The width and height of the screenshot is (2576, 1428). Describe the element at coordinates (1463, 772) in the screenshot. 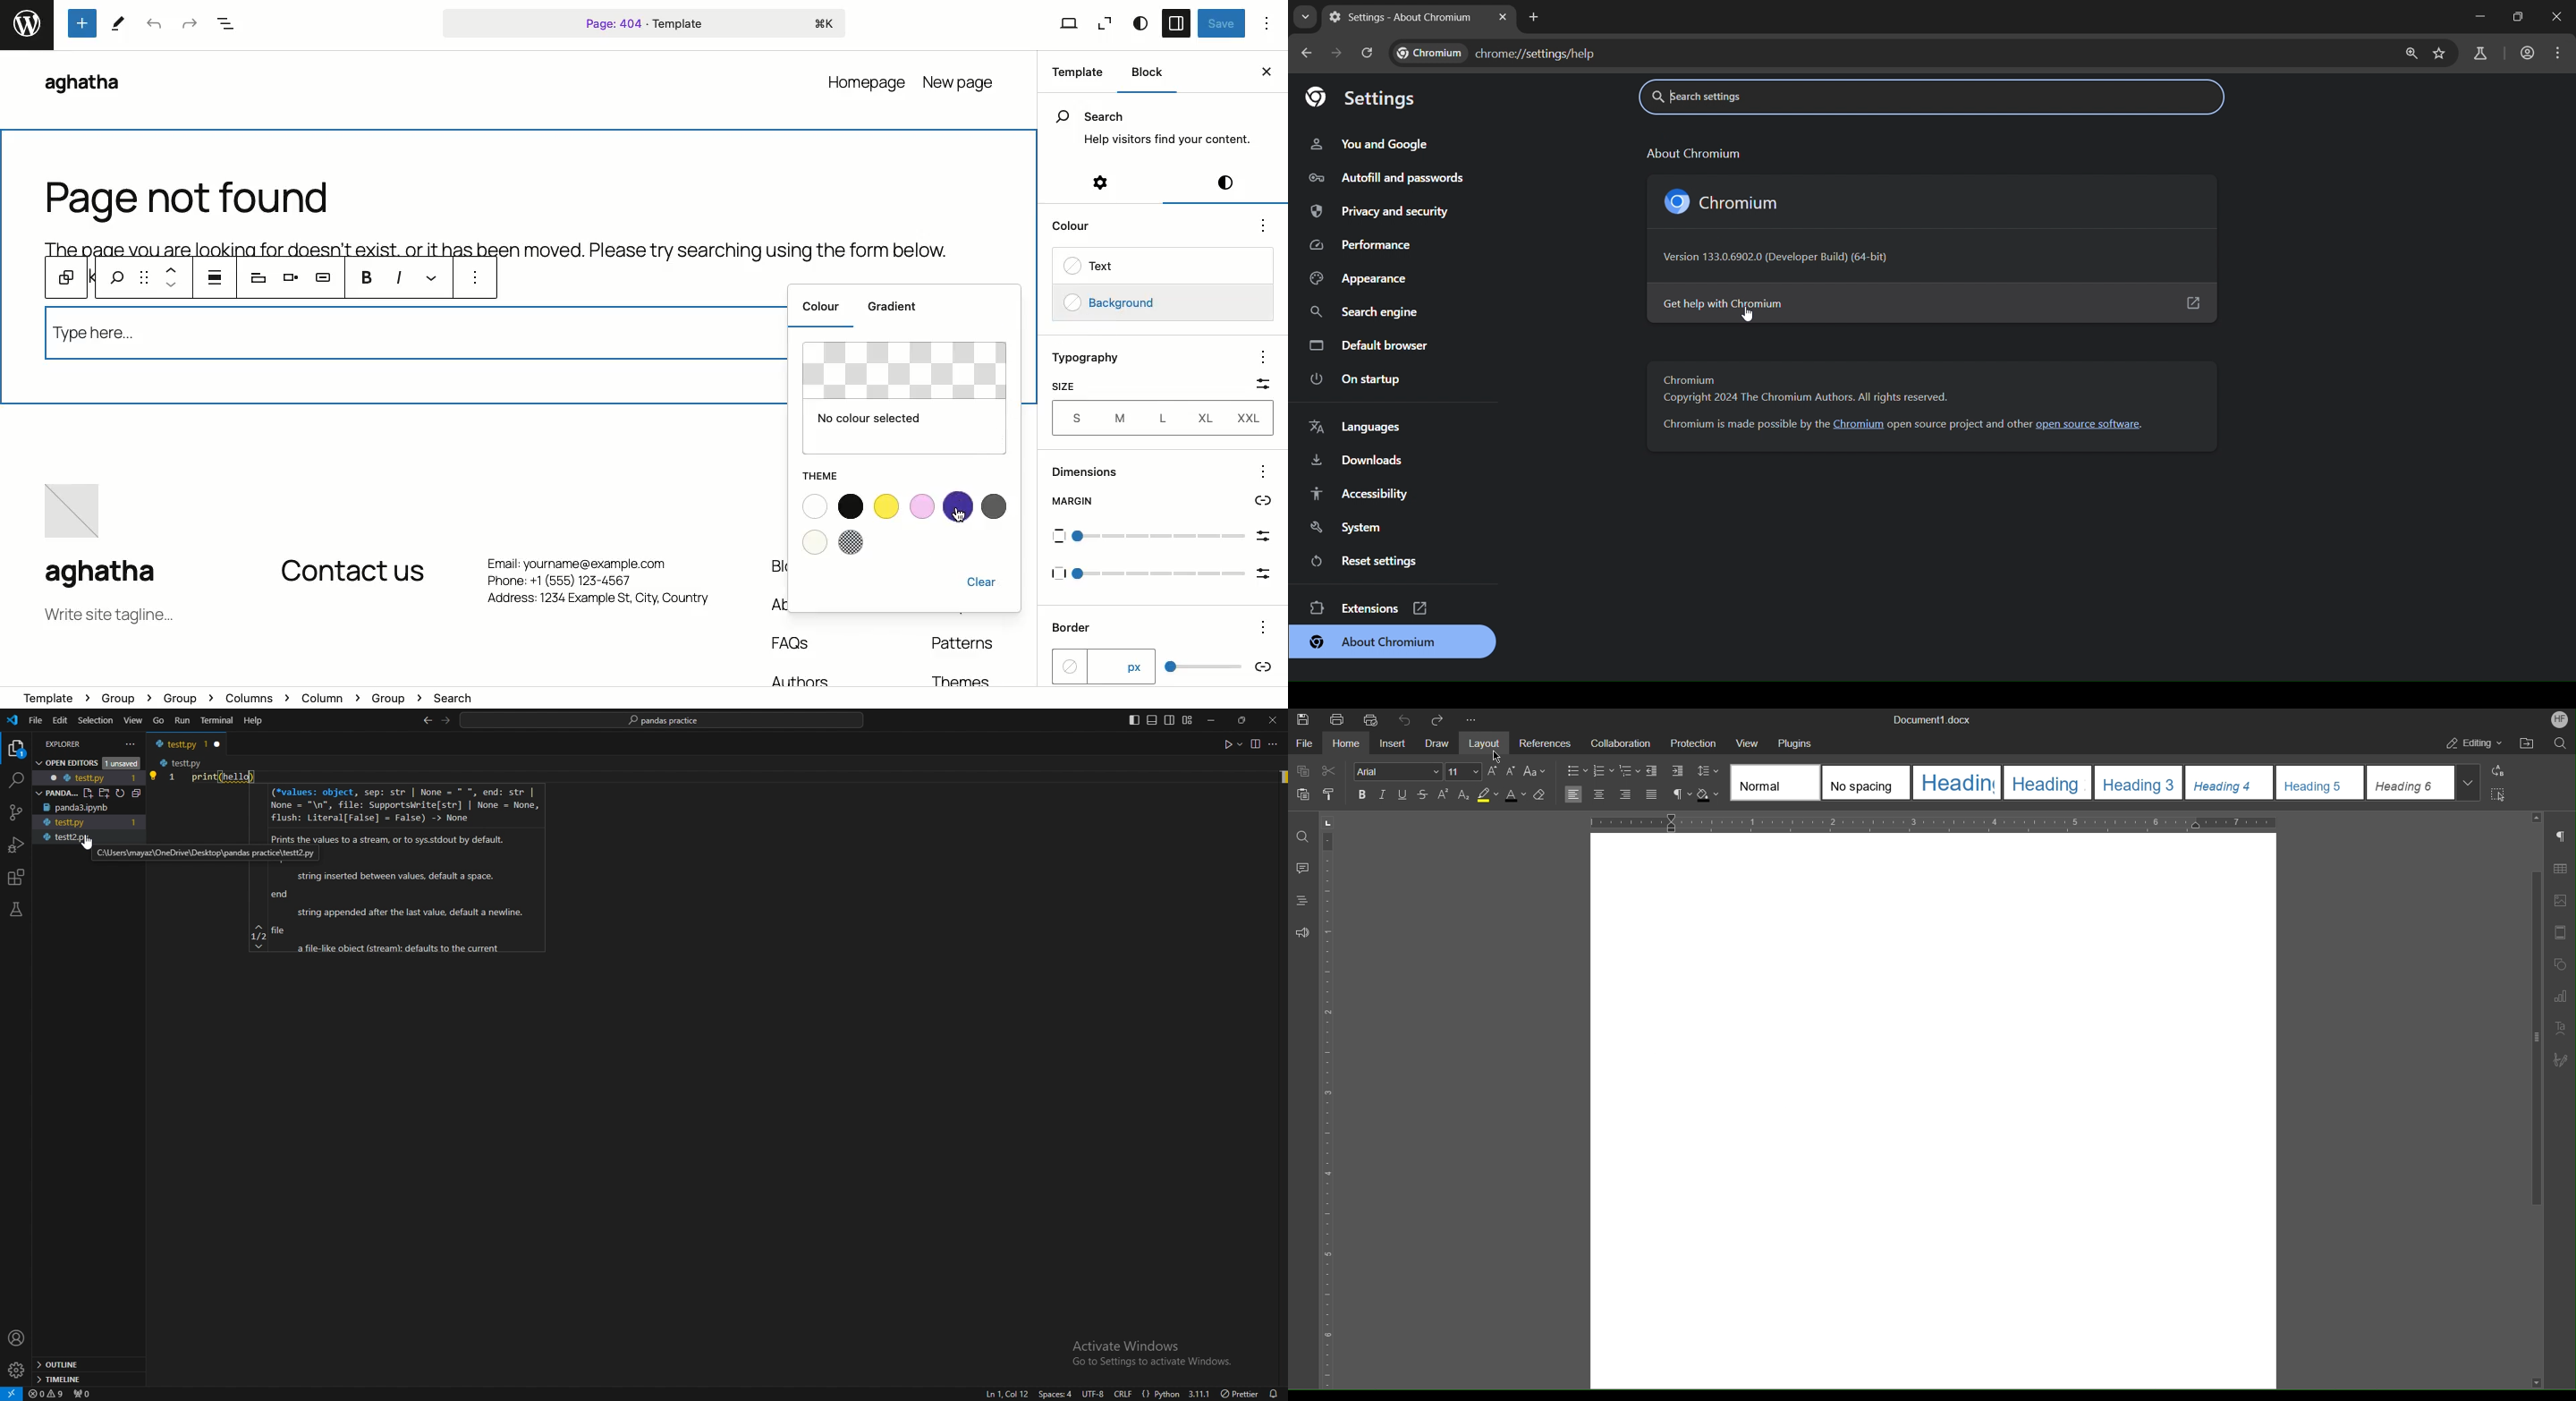

I see `Font size` at that location.